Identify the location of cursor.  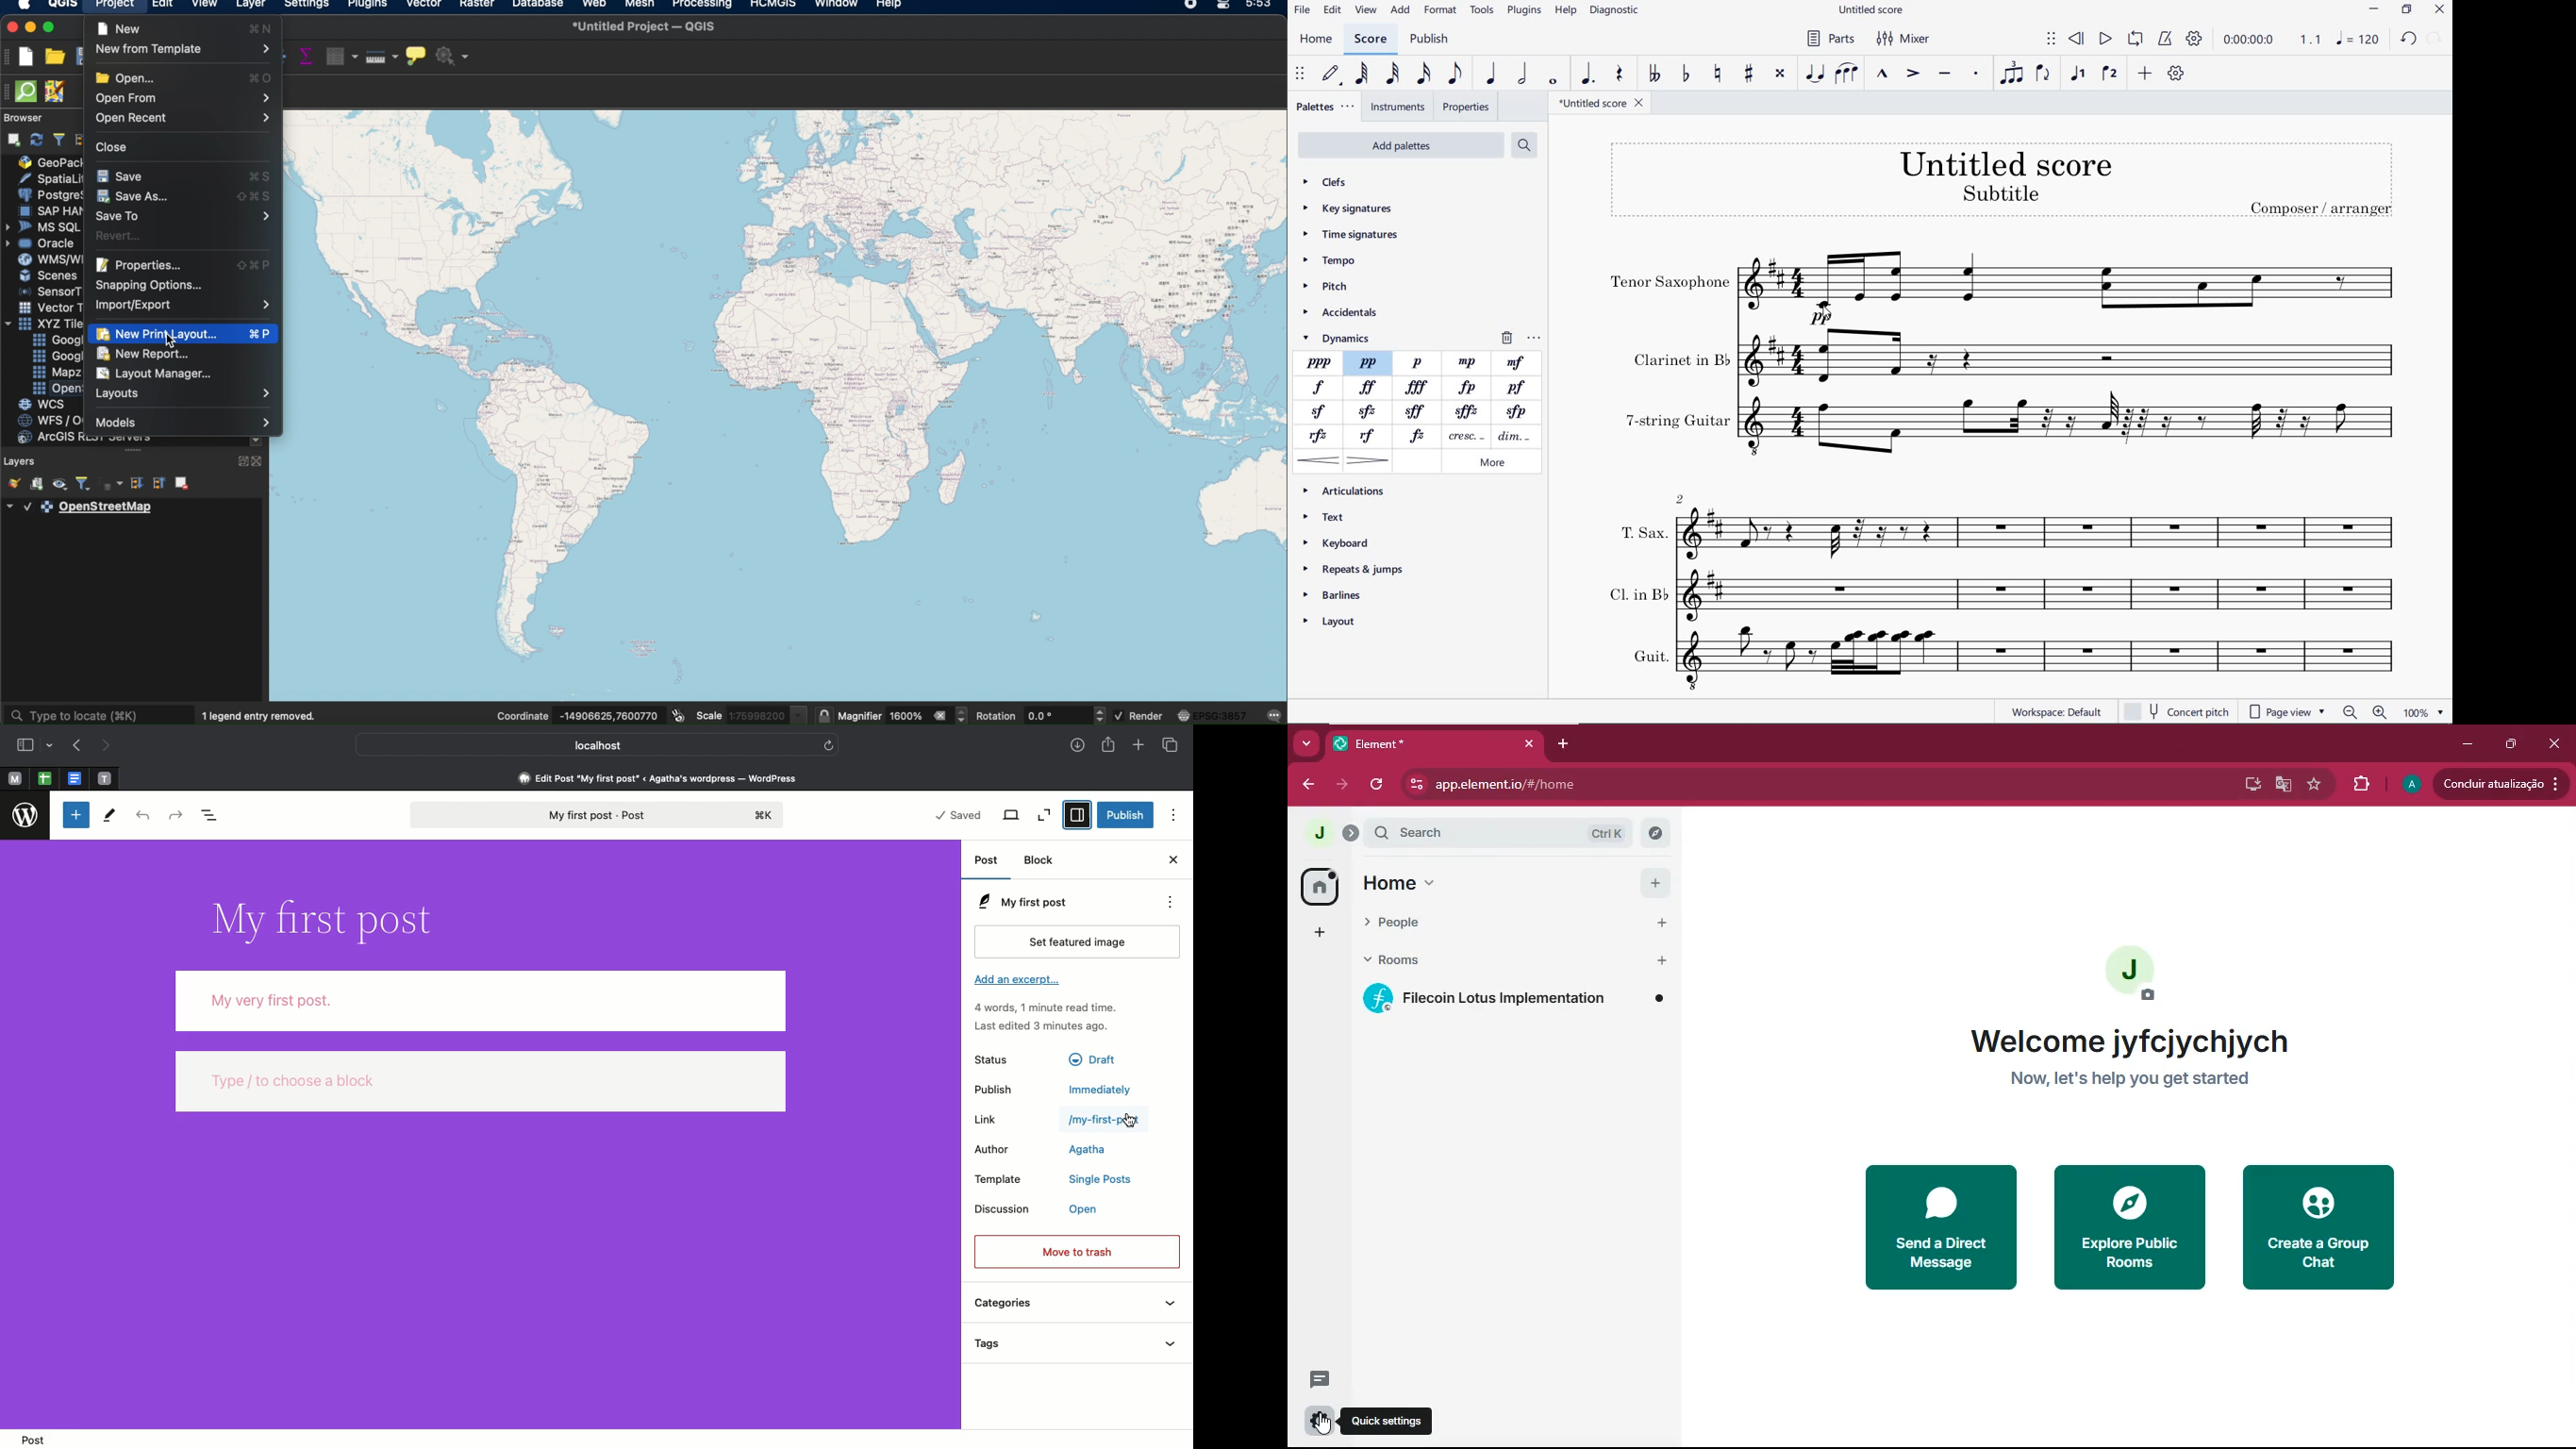
(1829, 312).